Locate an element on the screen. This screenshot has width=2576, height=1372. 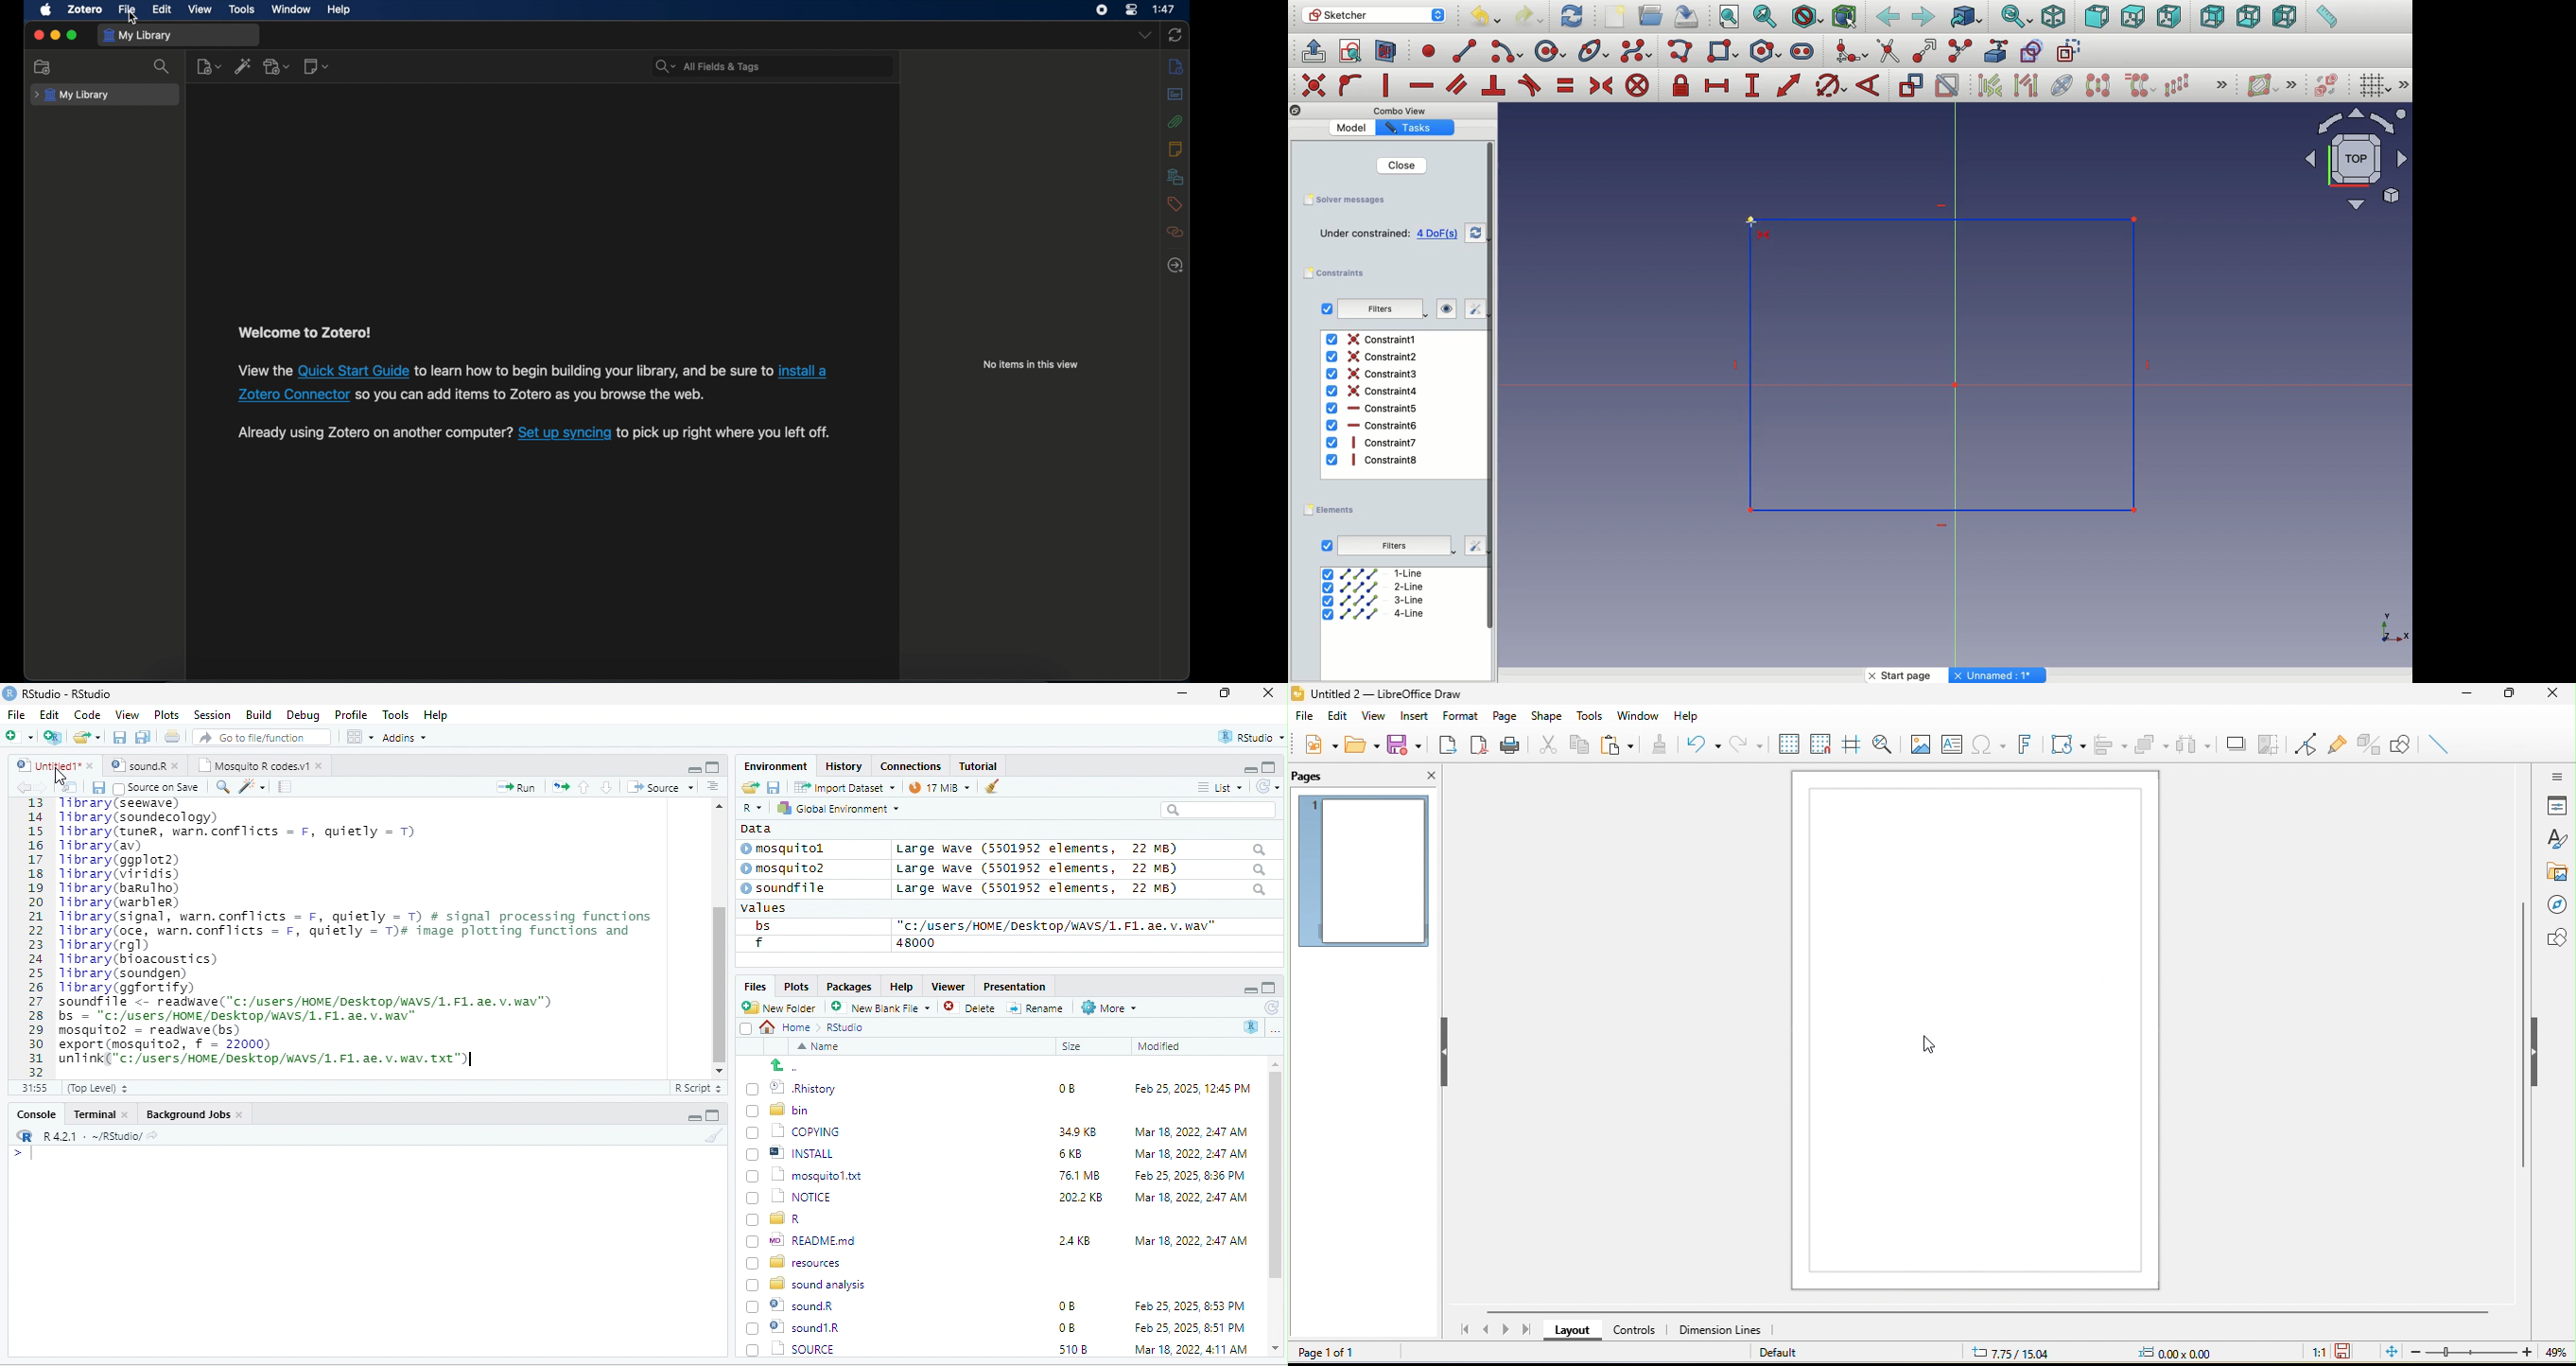
7.75/15.04 is located at coordinates (2009, 1351).